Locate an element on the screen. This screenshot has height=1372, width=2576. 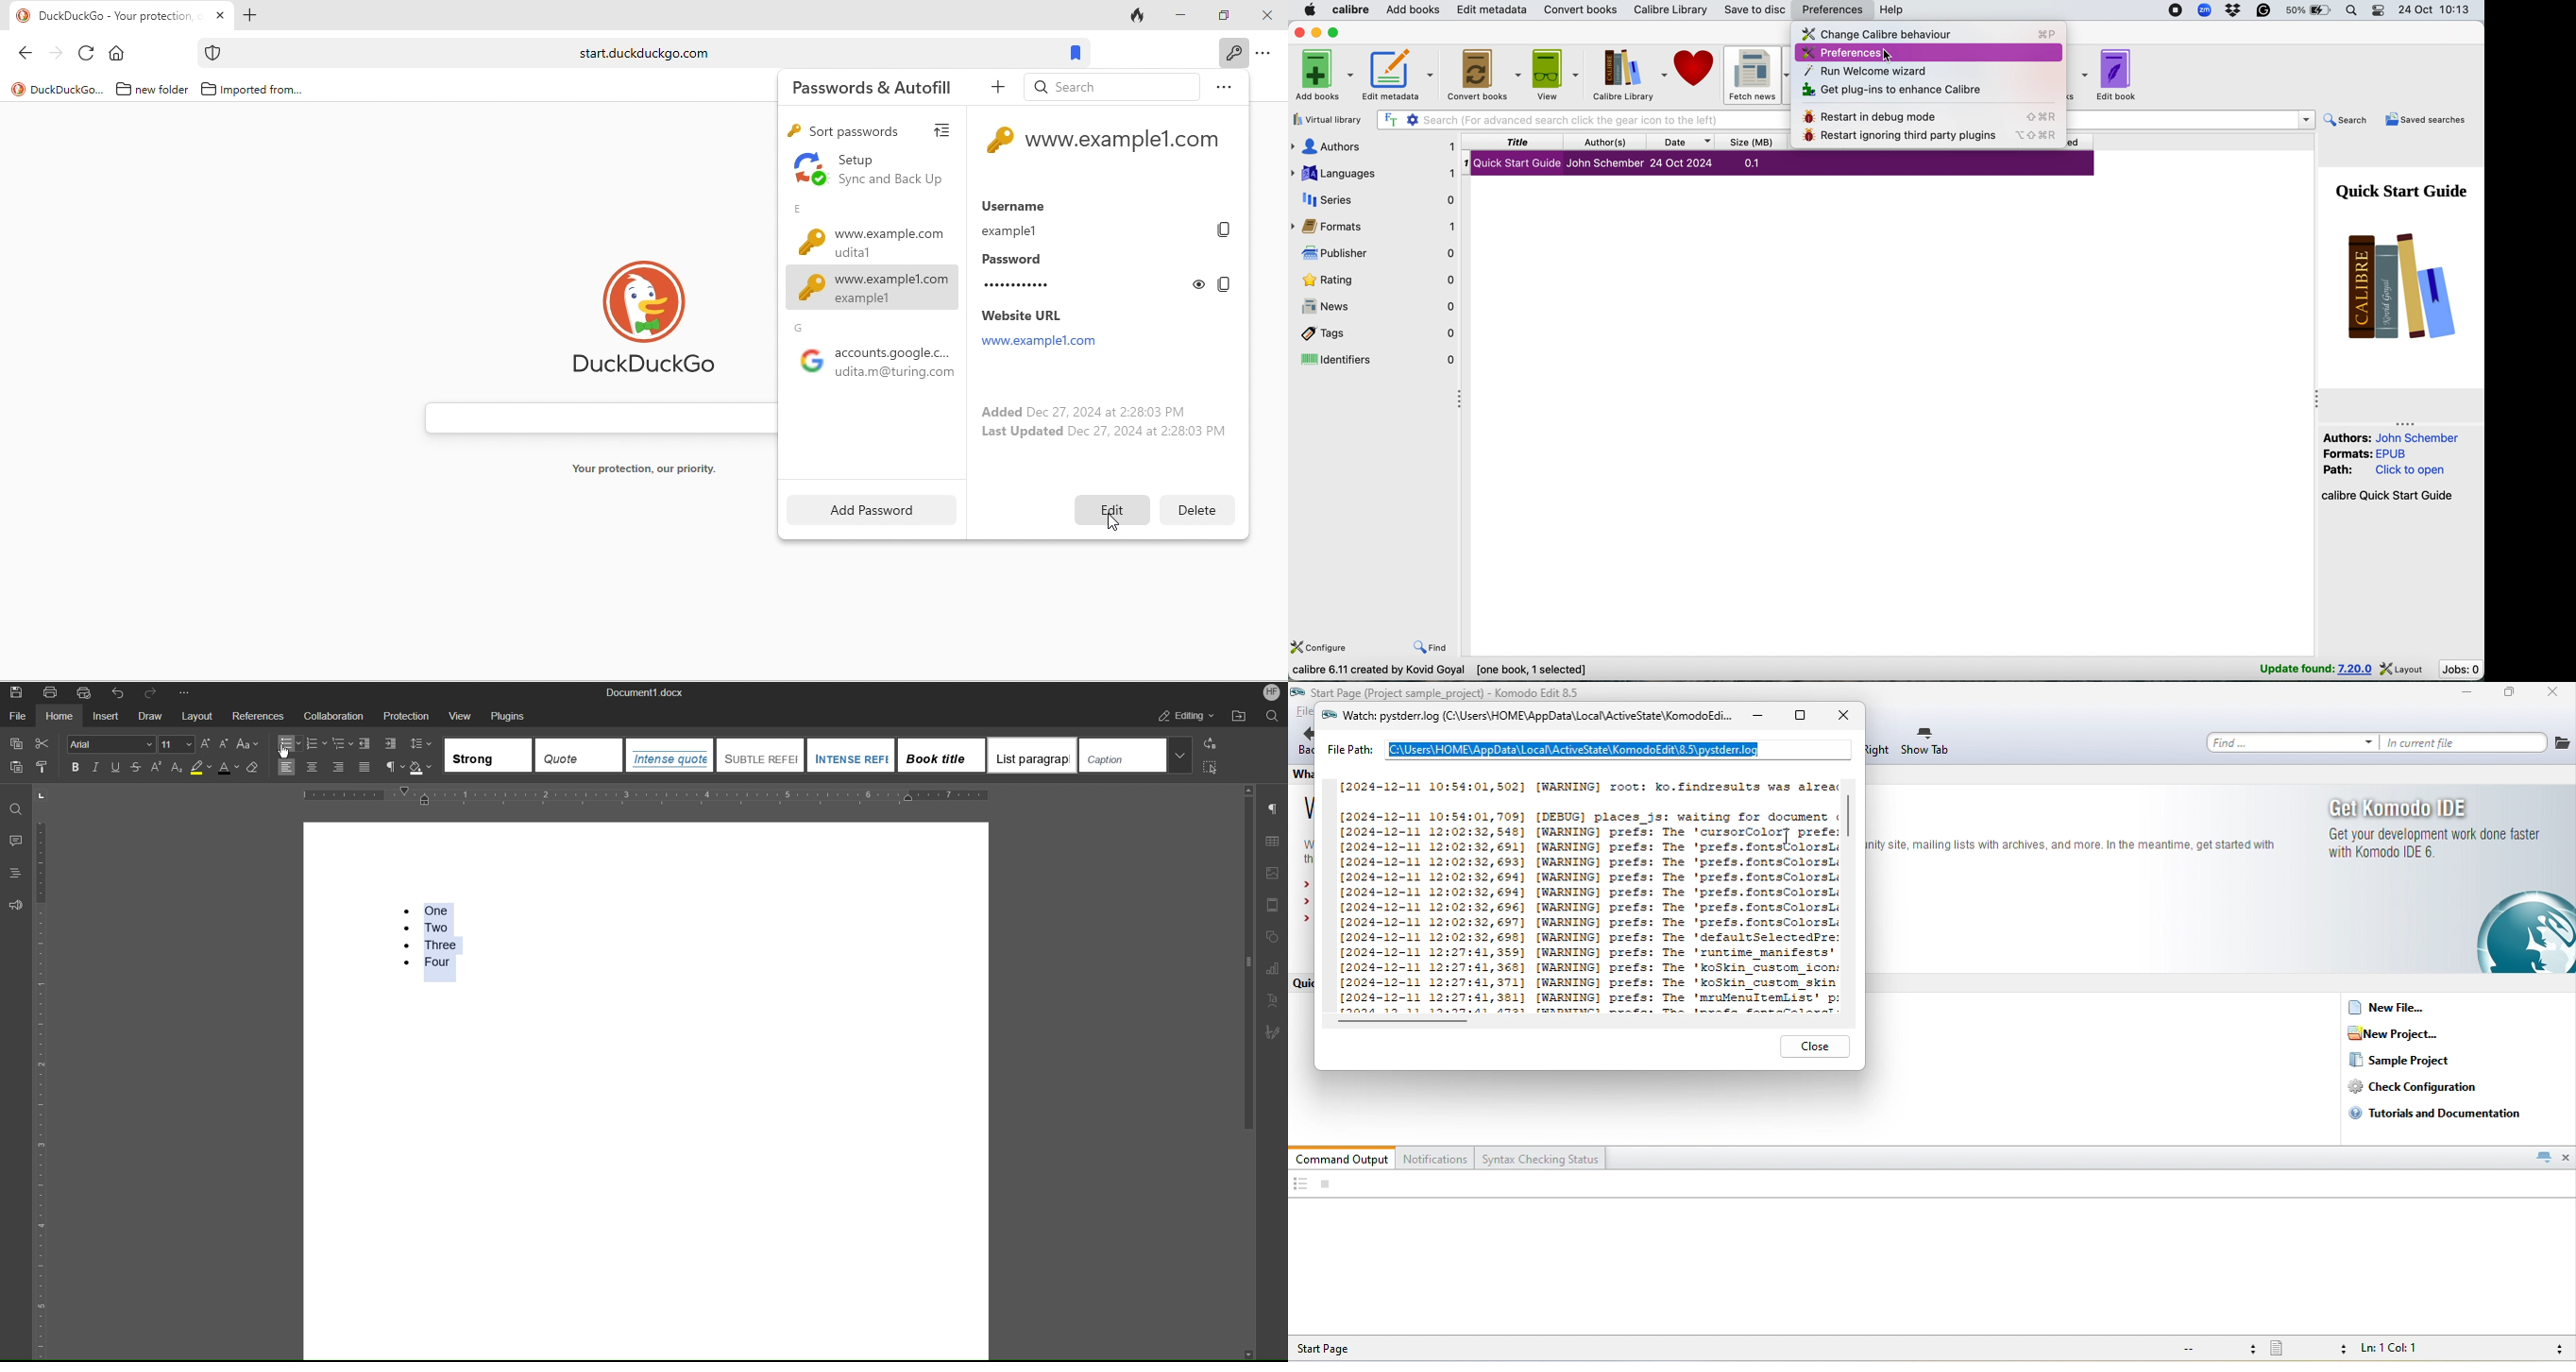
saved searches is located at coordinates (2429, 119).